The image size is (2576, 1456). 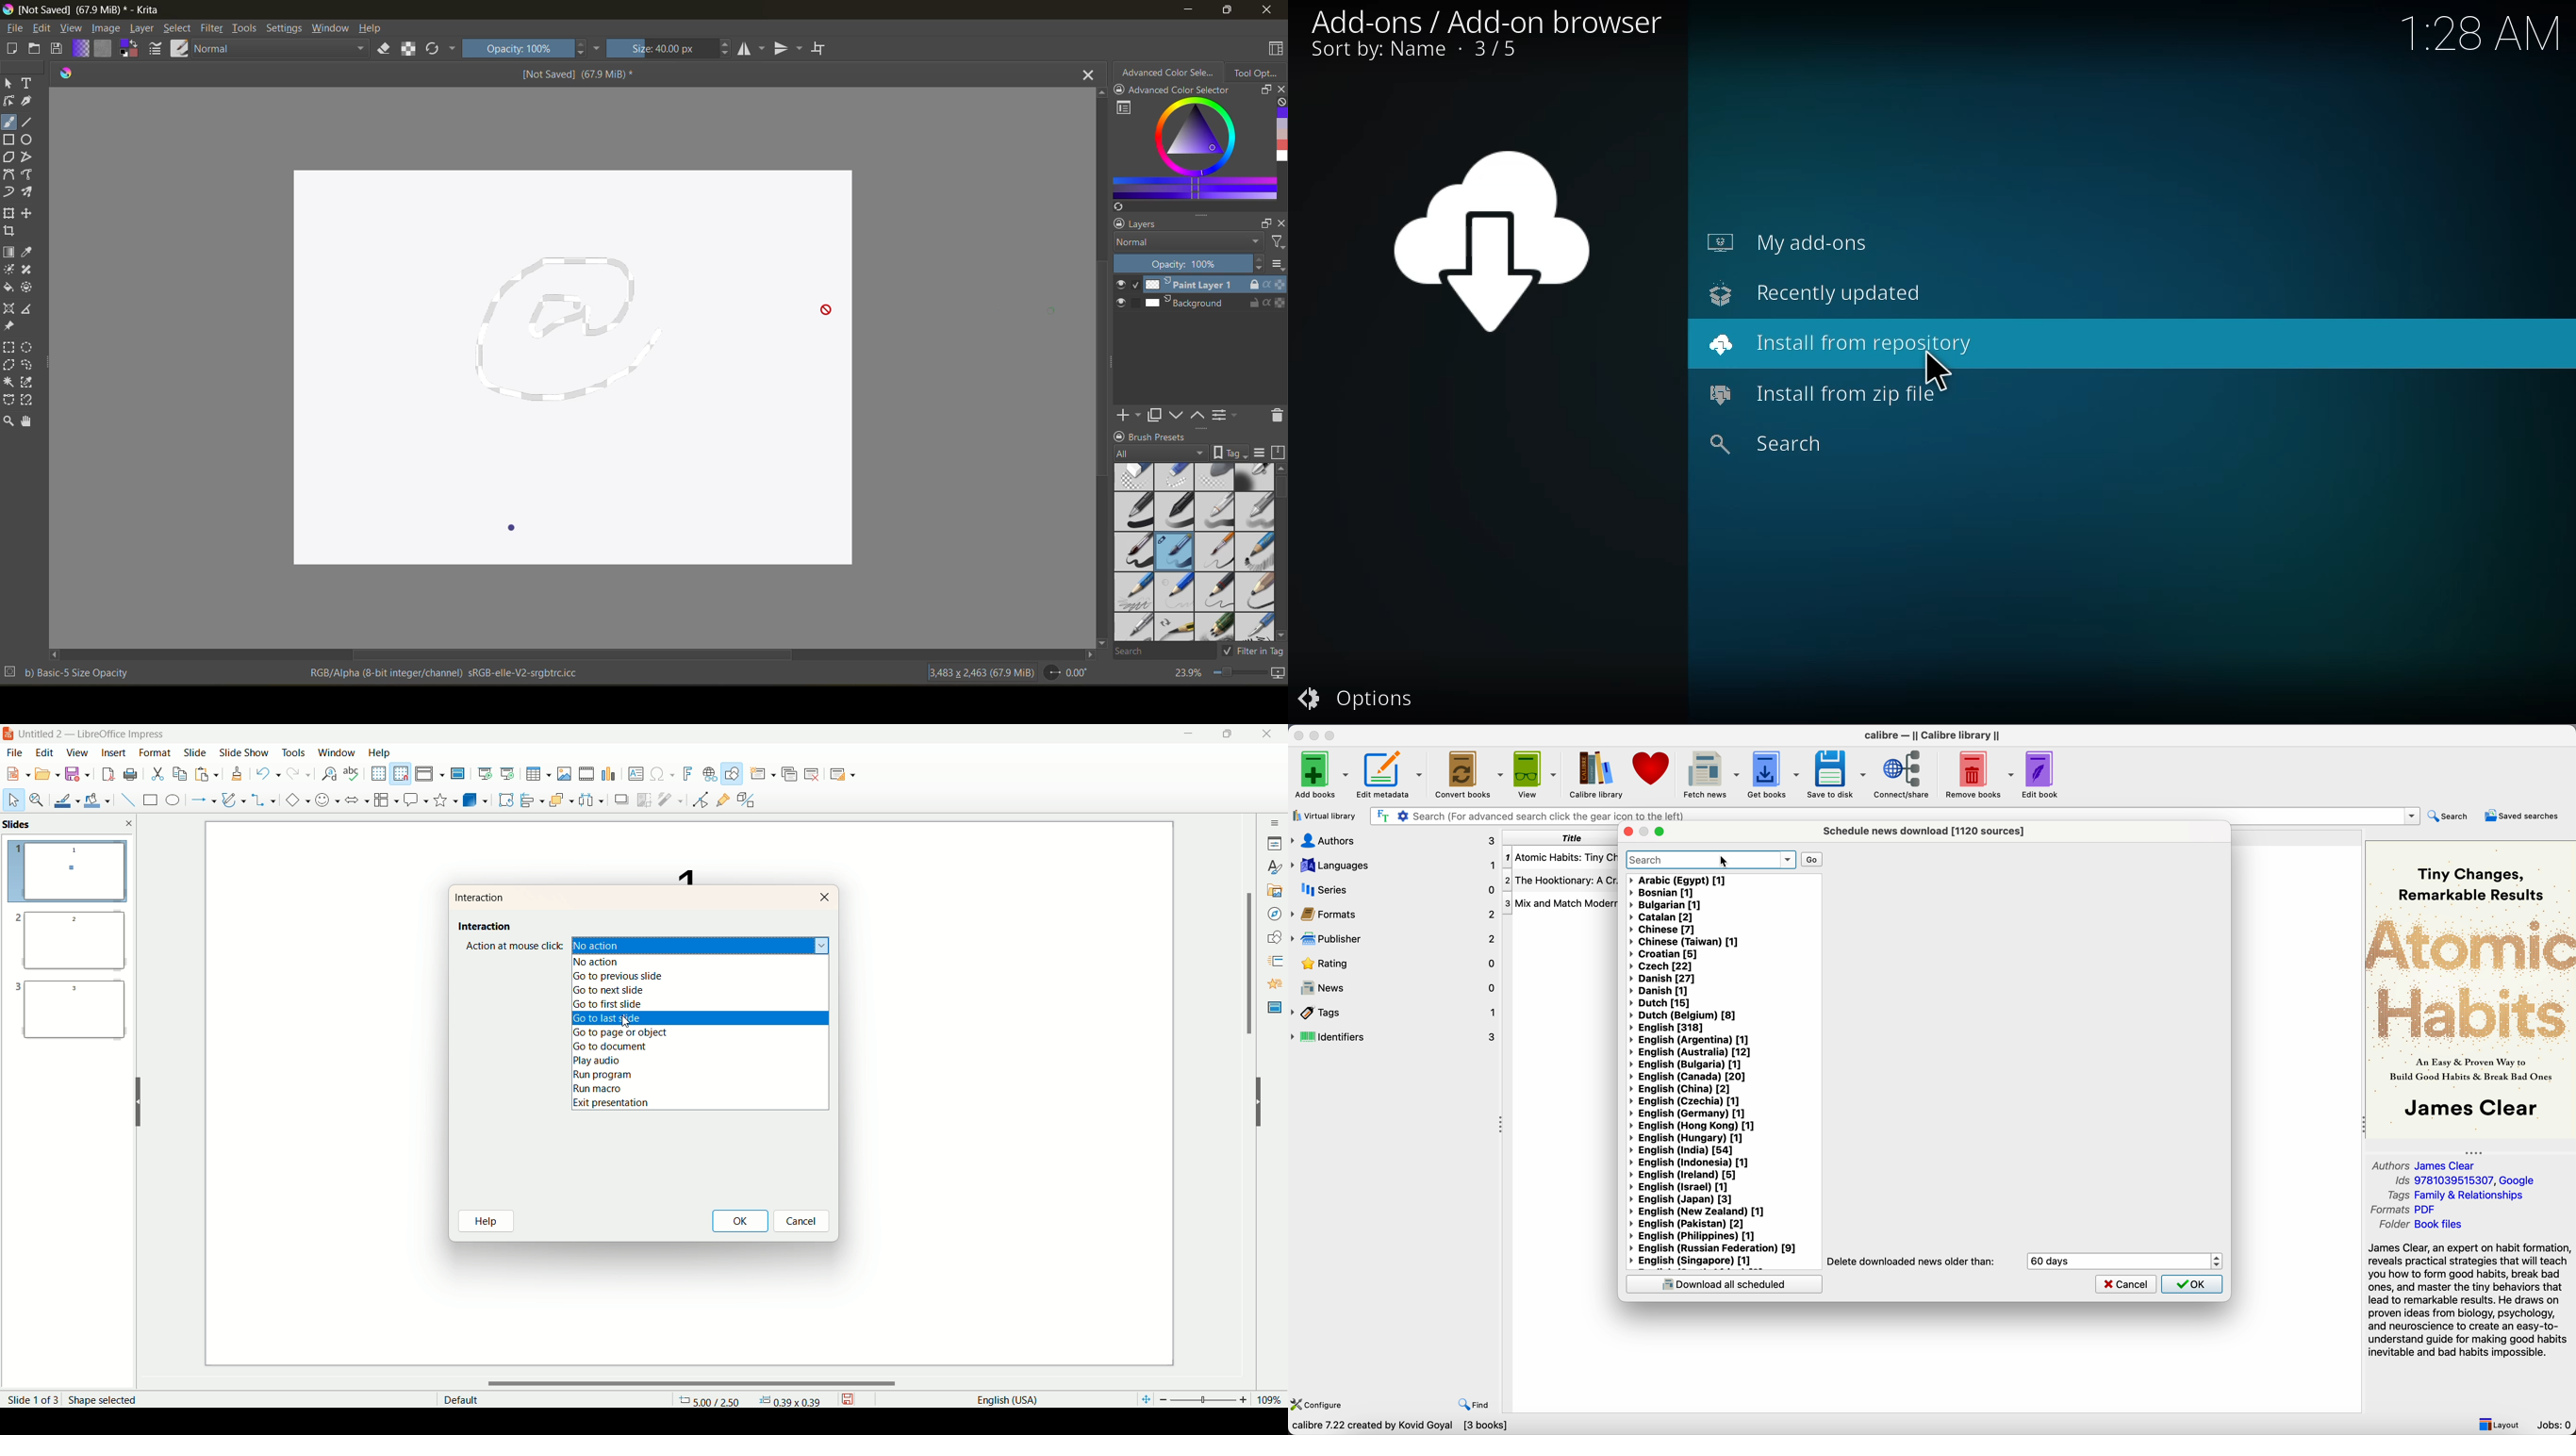 What do you see at coordinates (460, 774) in the screenshot?
I see `master slide` at bounding box center [460, 774].